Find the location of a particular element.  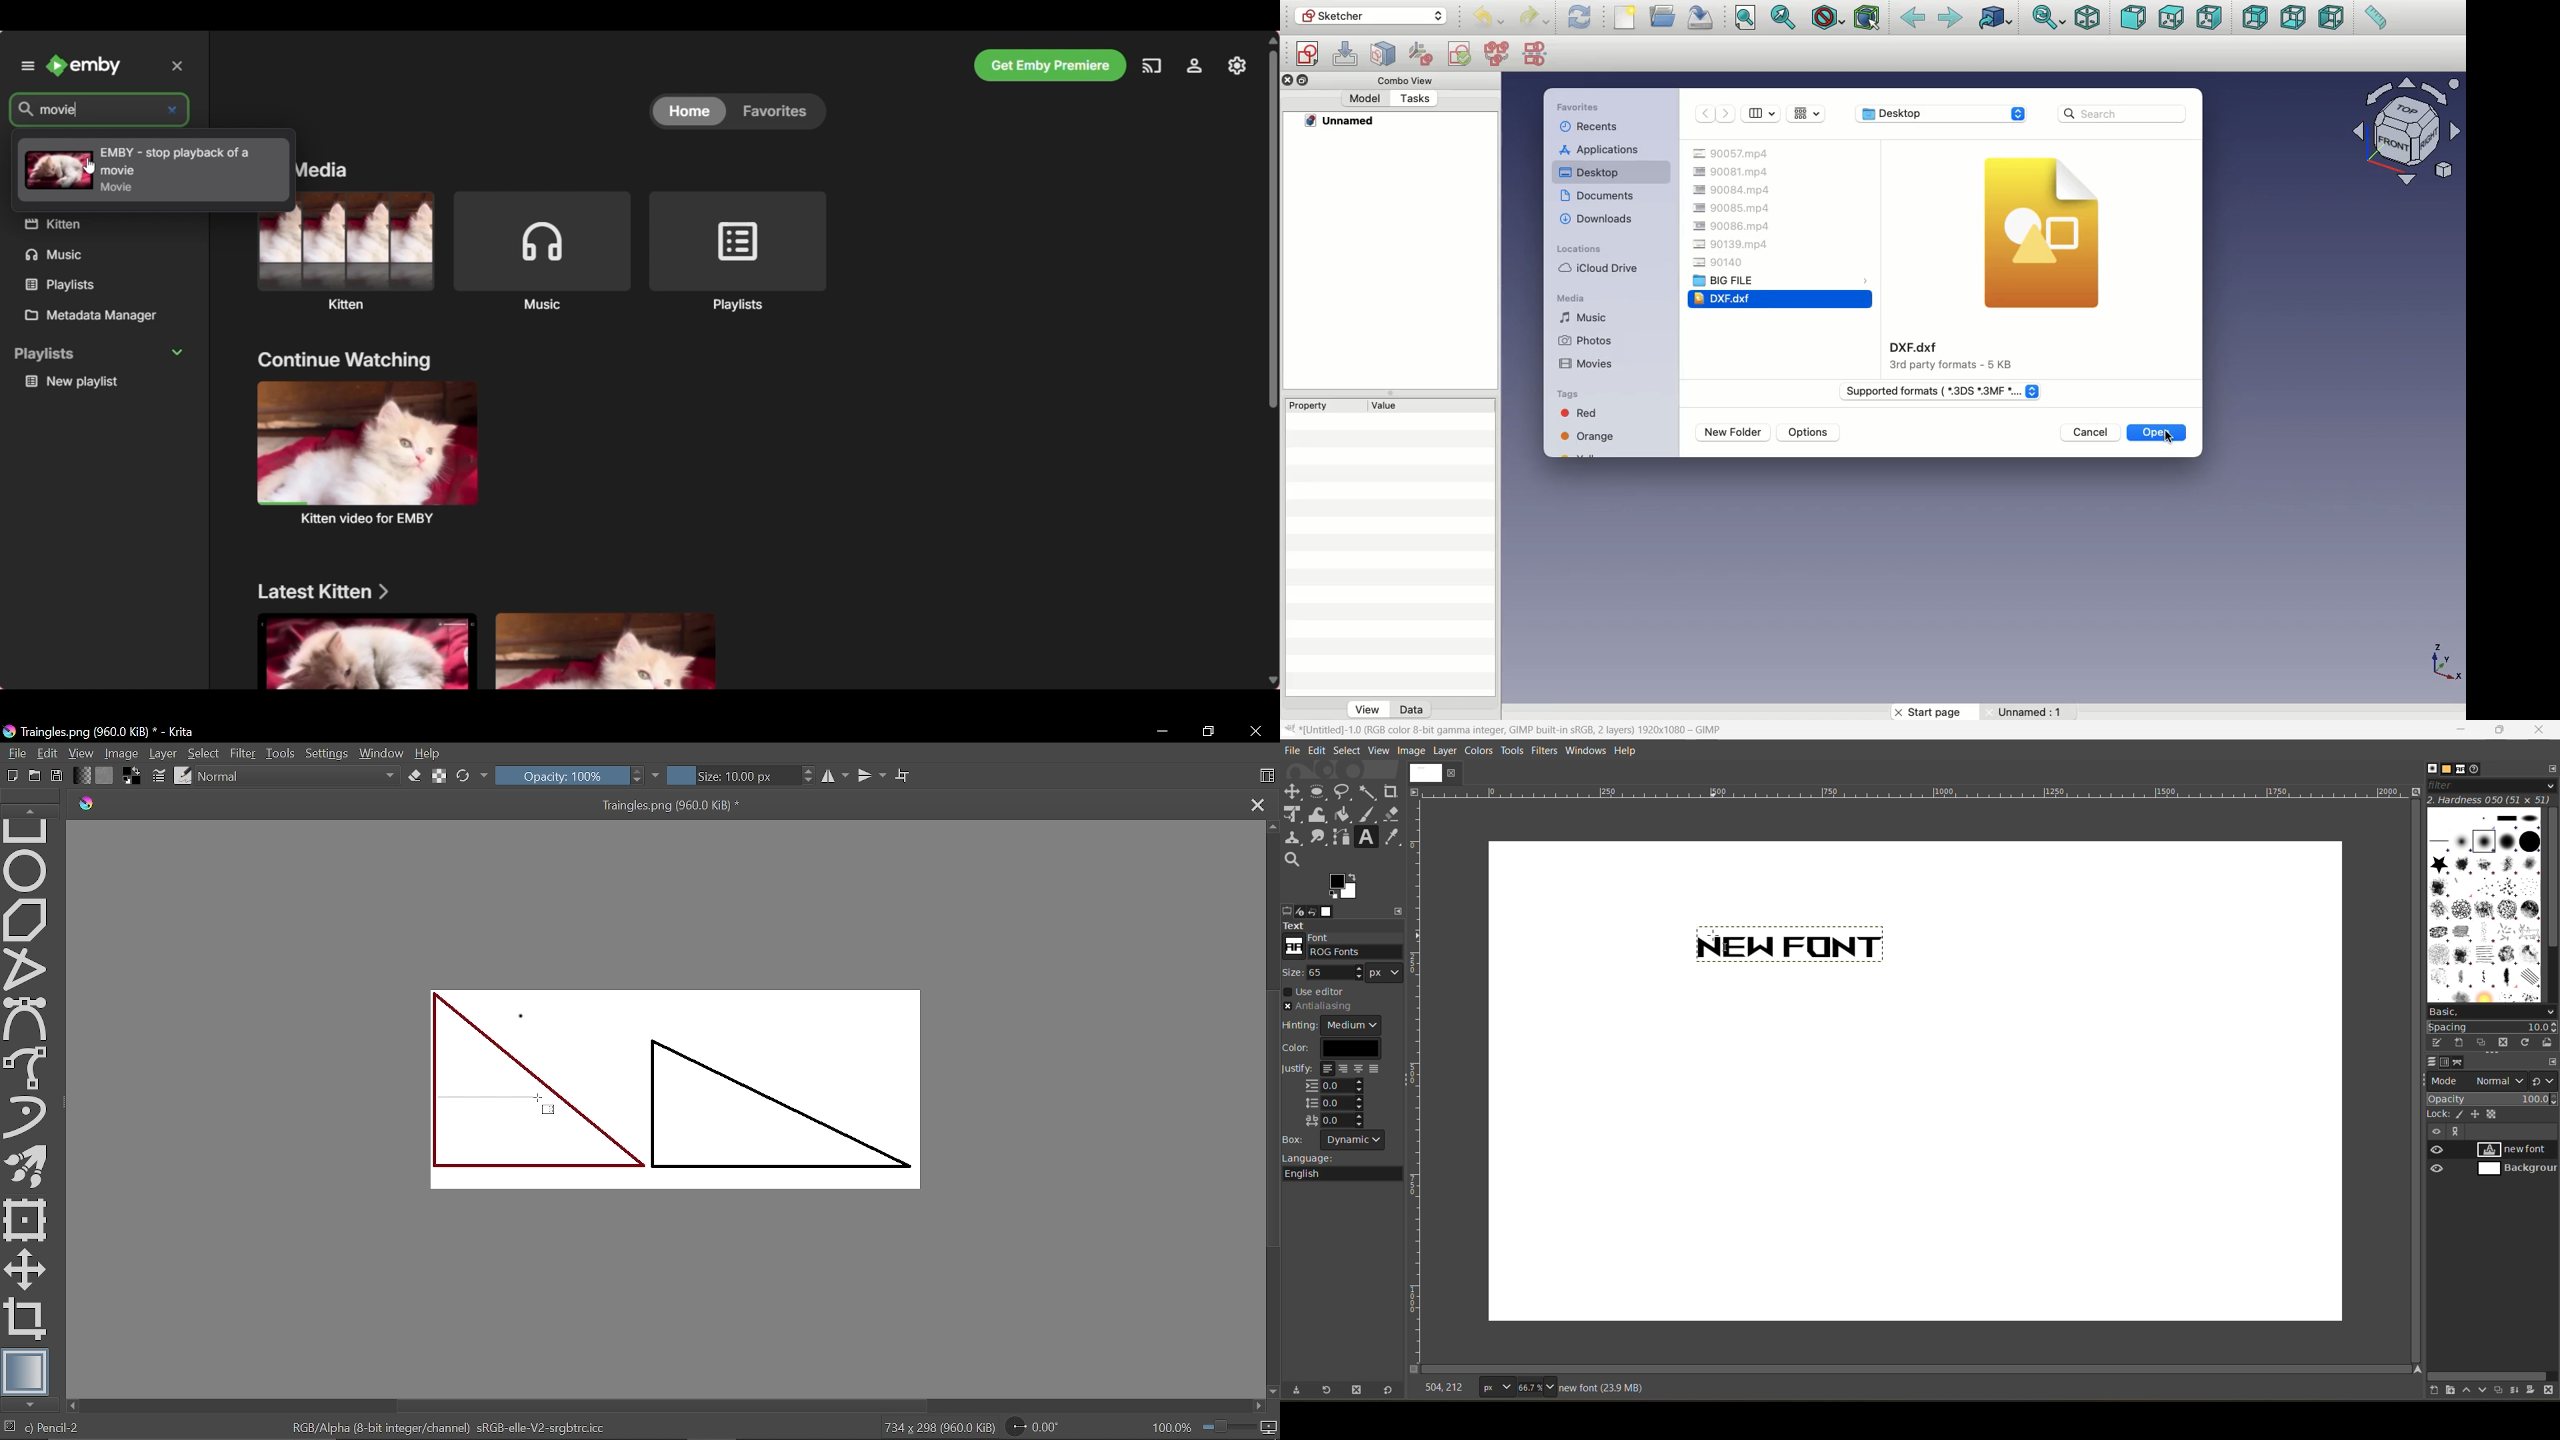

Media is located at coordinates (1572, 297).